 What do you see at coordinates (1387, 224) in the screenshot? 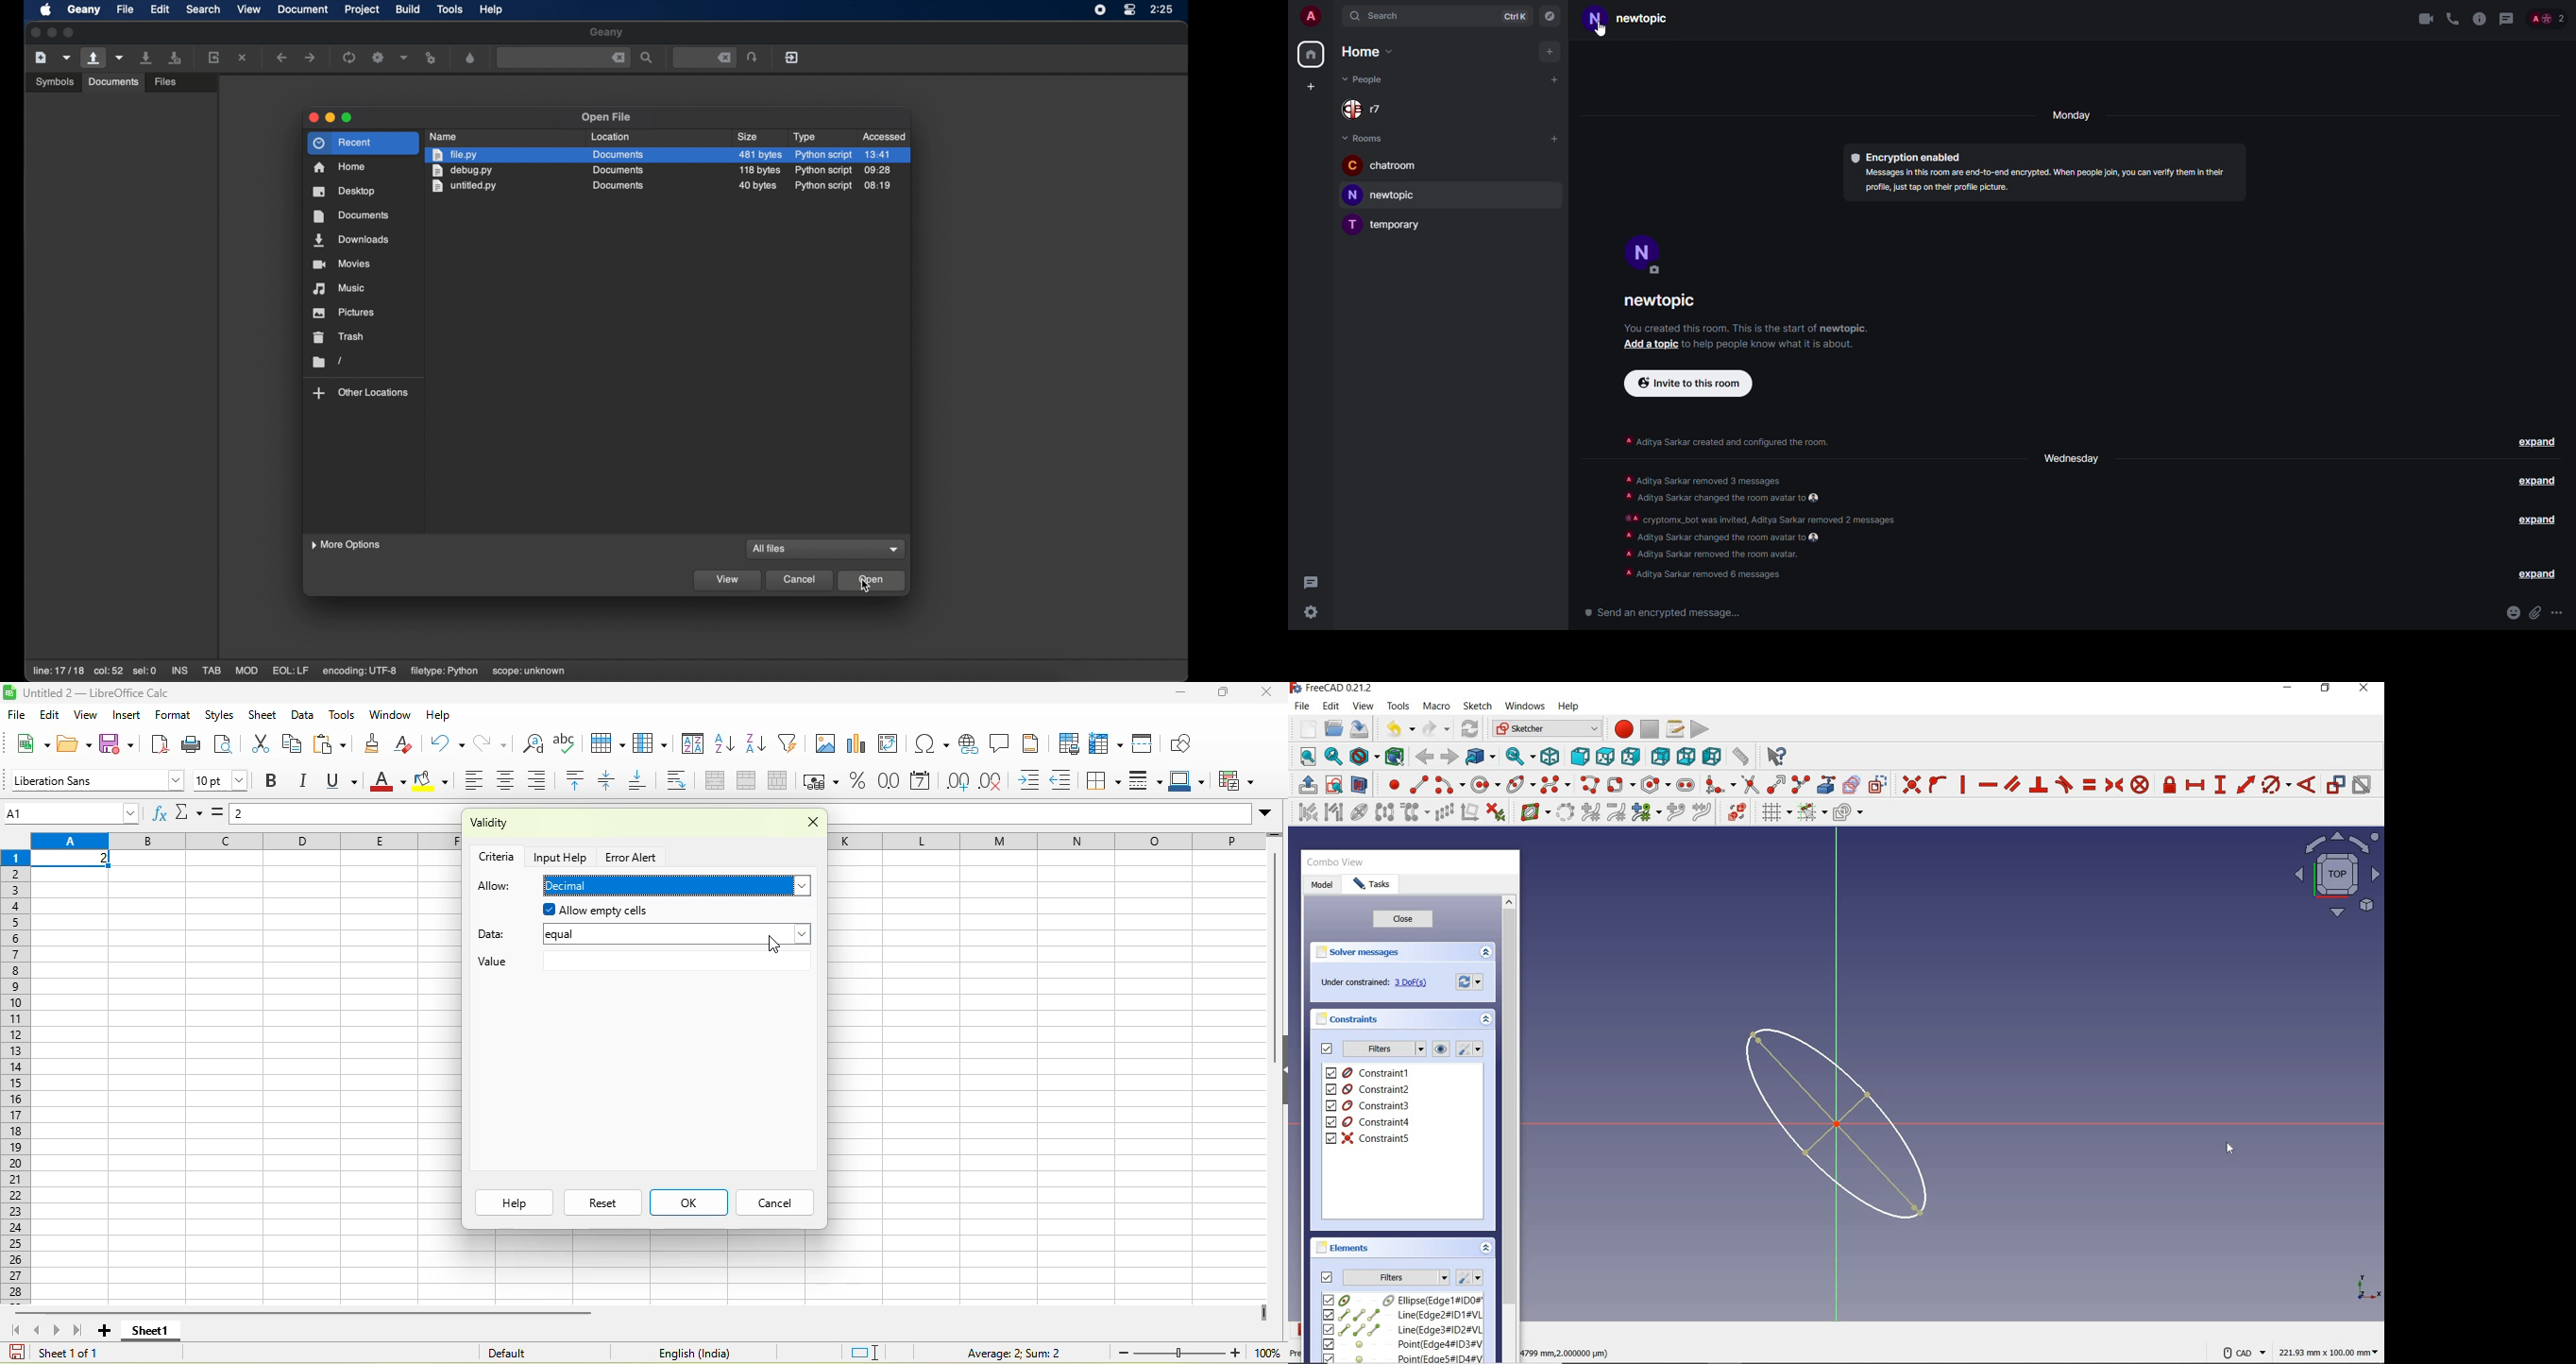
I see `temporary` at bounding box center [1387, 224].